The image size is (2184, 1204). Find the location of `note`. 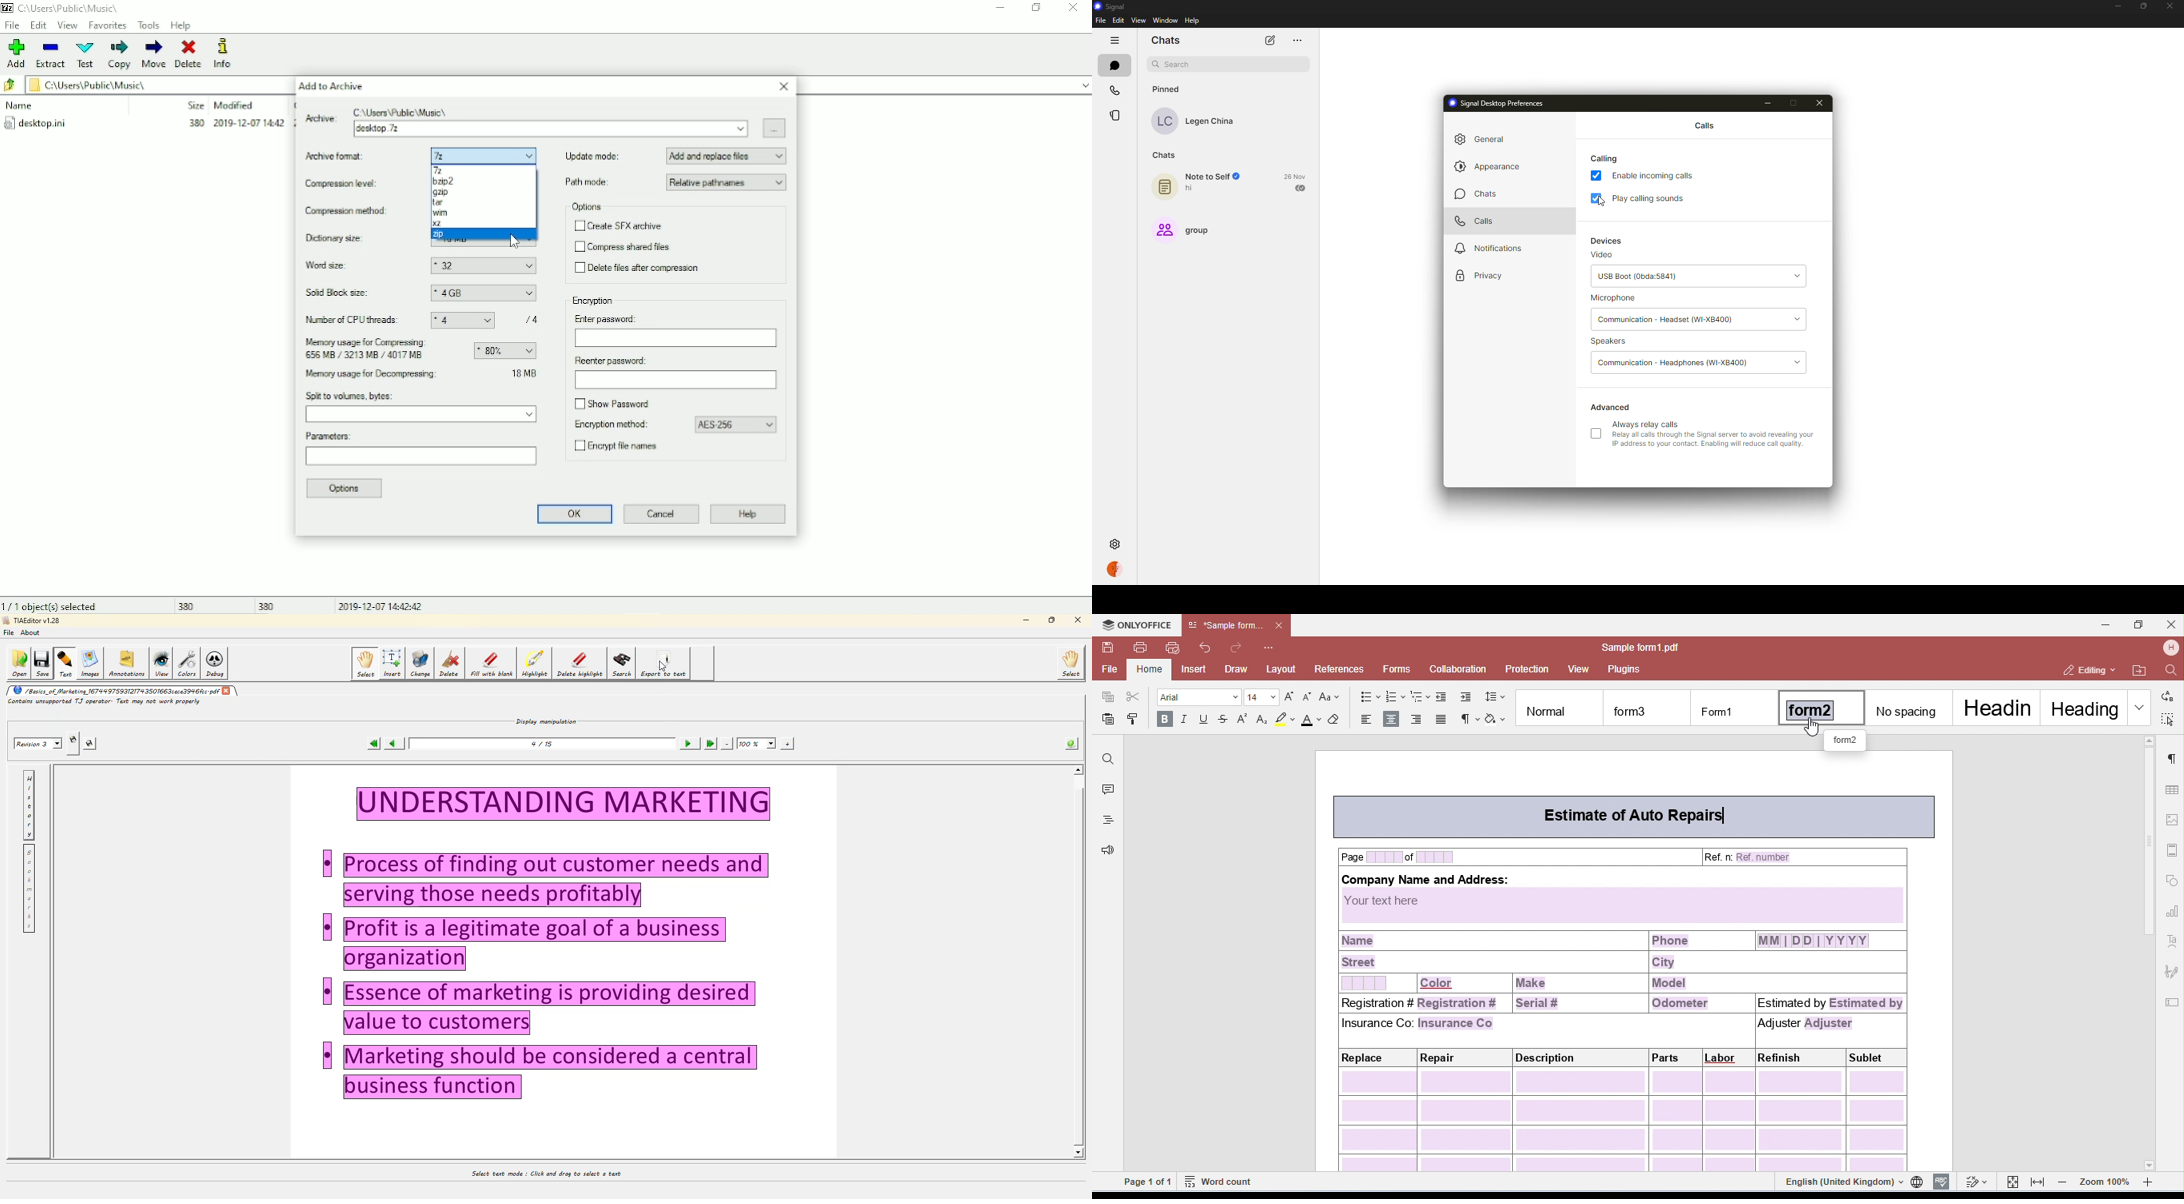

note is located at coordinates (1165, 185).